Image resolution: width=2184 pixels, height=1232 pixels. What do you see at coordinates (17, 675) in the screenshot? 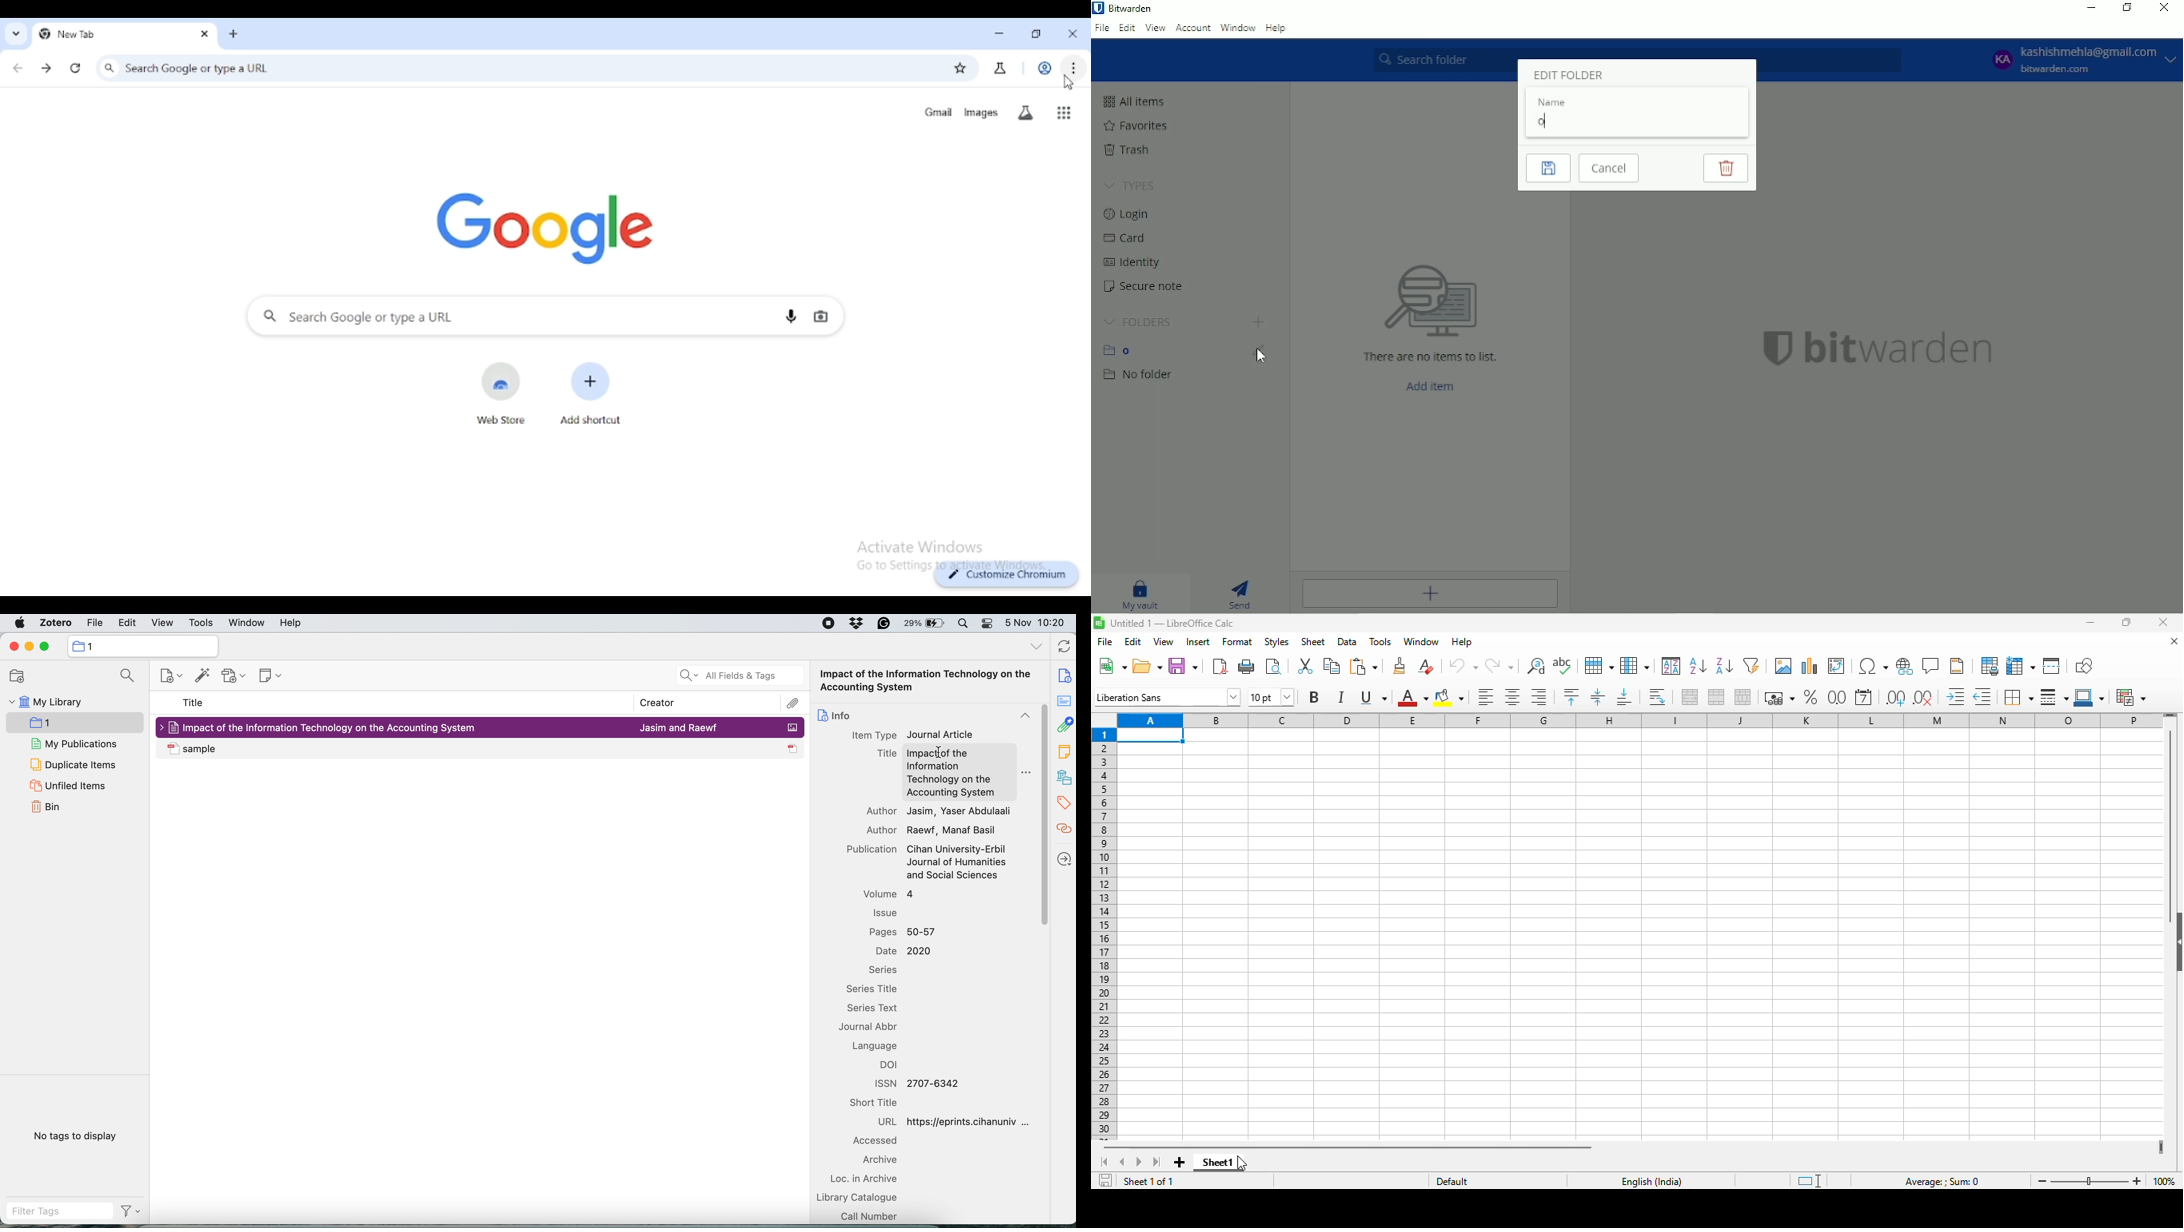
I see `new collection` at bounding box center [17, 675].